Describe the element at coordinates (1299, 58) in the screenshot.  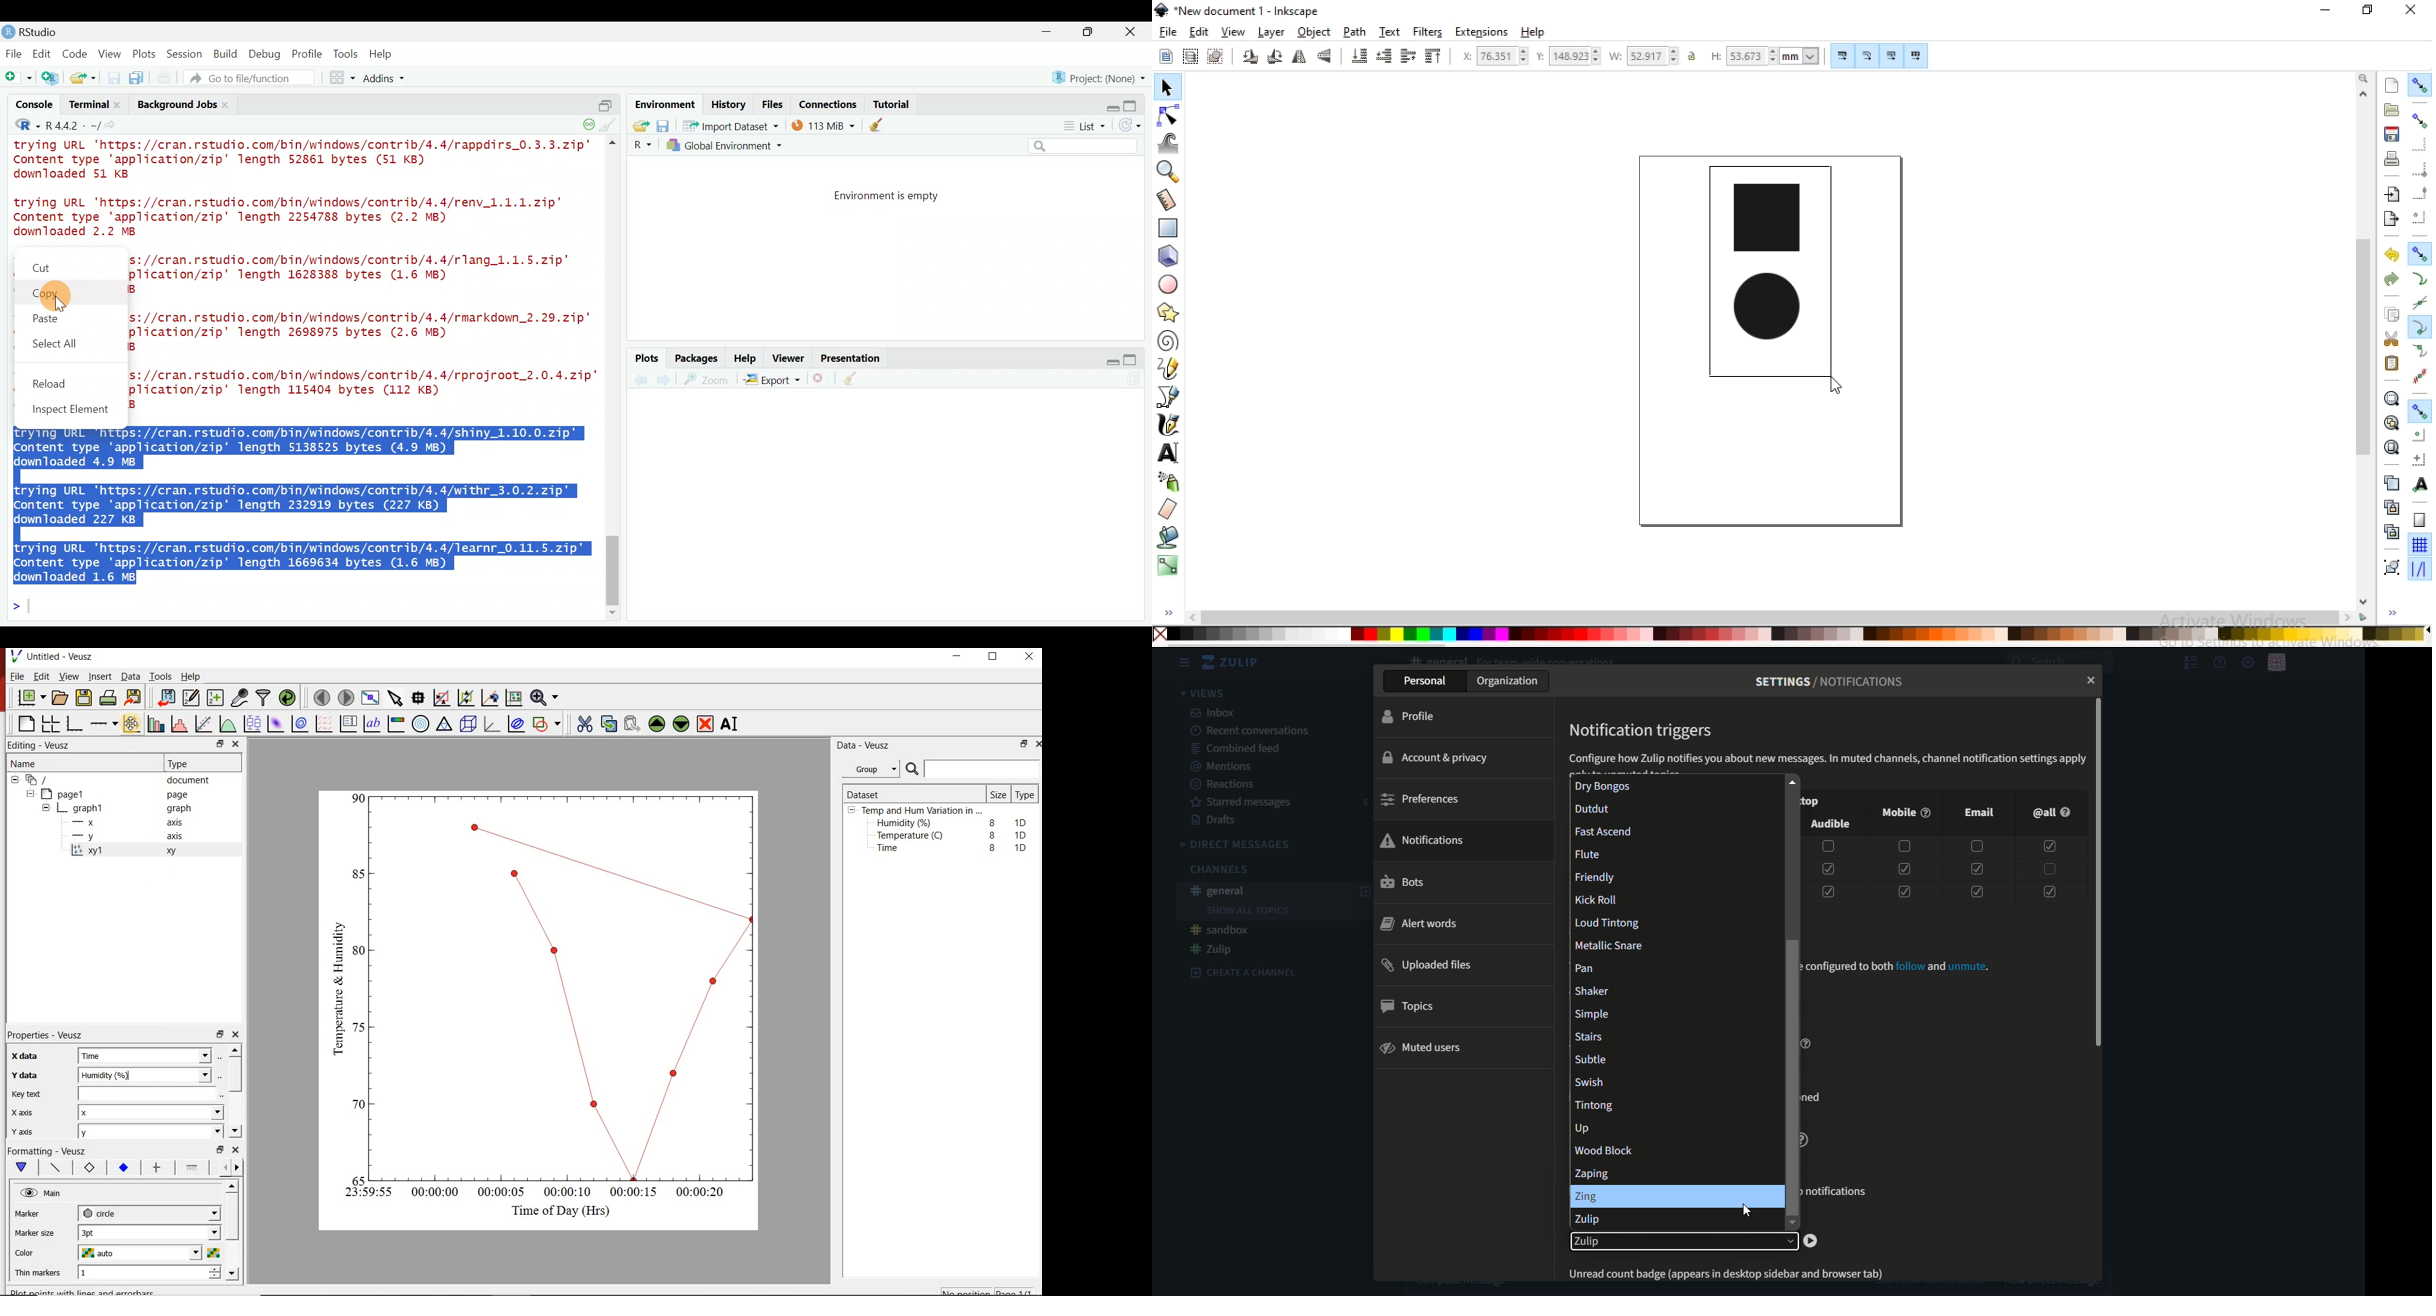
I see `flip horizontal` at that location.